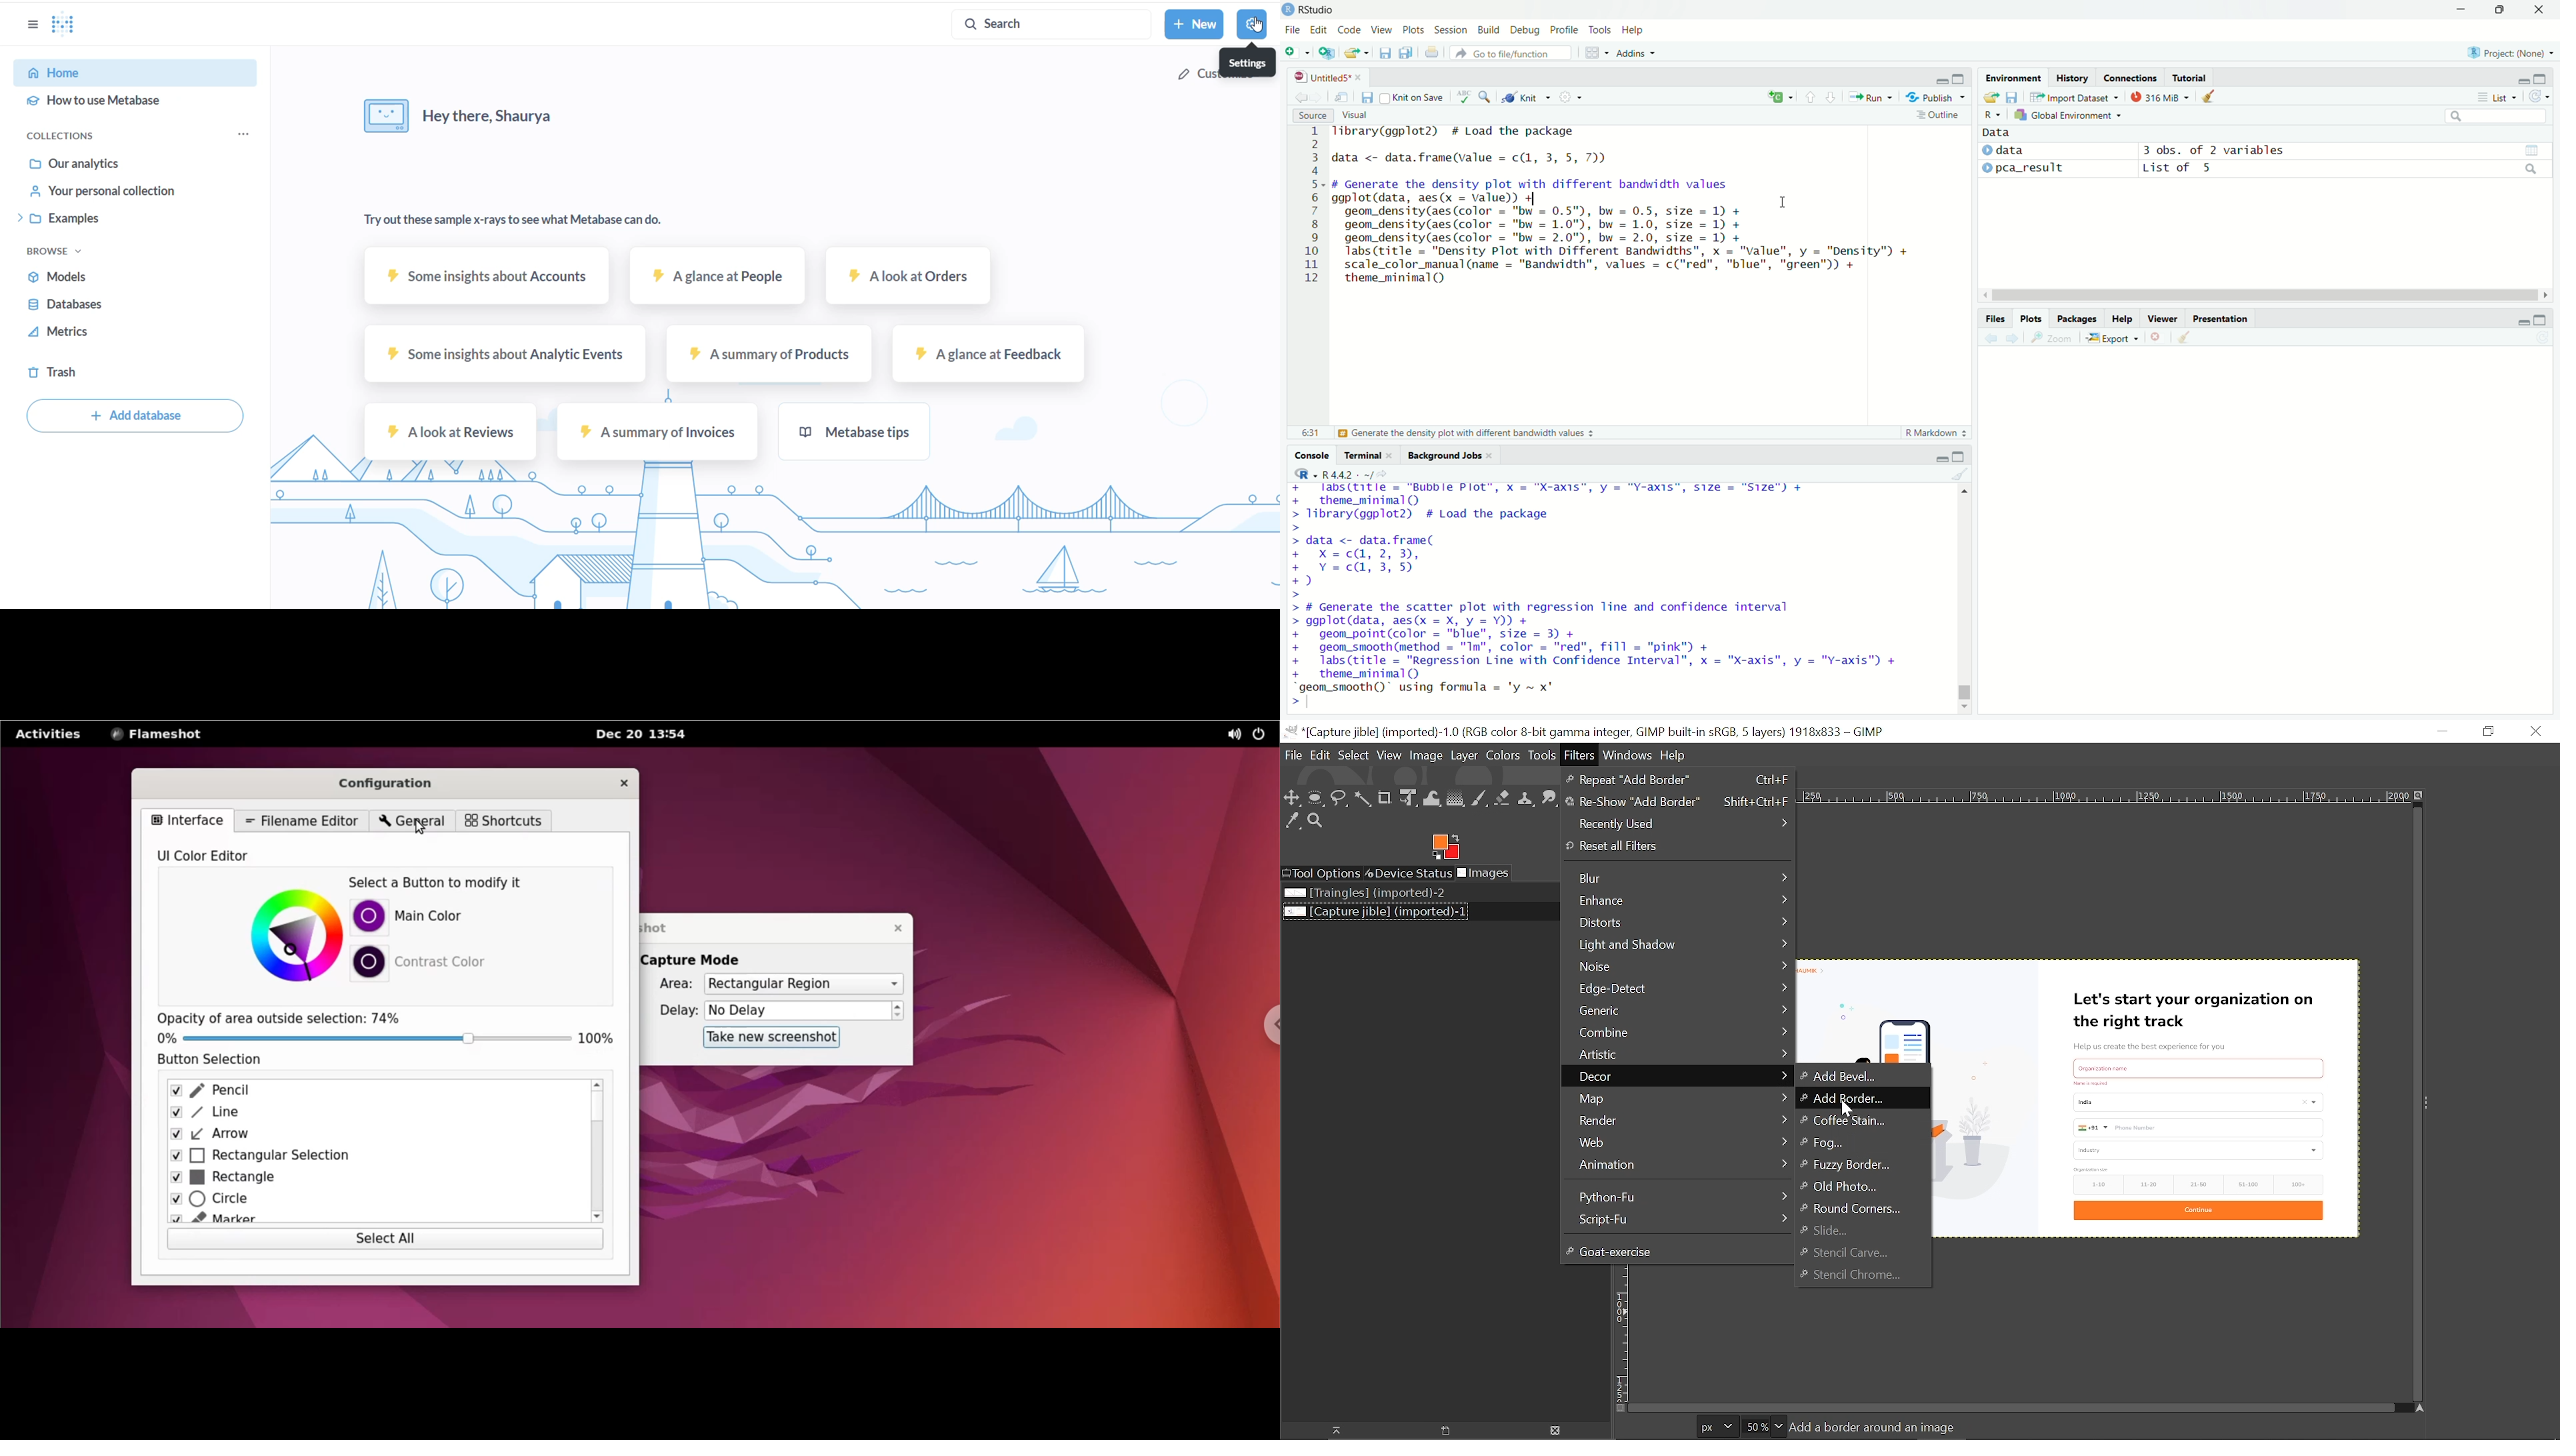  I want to click on maximize, so click(1957, 455).